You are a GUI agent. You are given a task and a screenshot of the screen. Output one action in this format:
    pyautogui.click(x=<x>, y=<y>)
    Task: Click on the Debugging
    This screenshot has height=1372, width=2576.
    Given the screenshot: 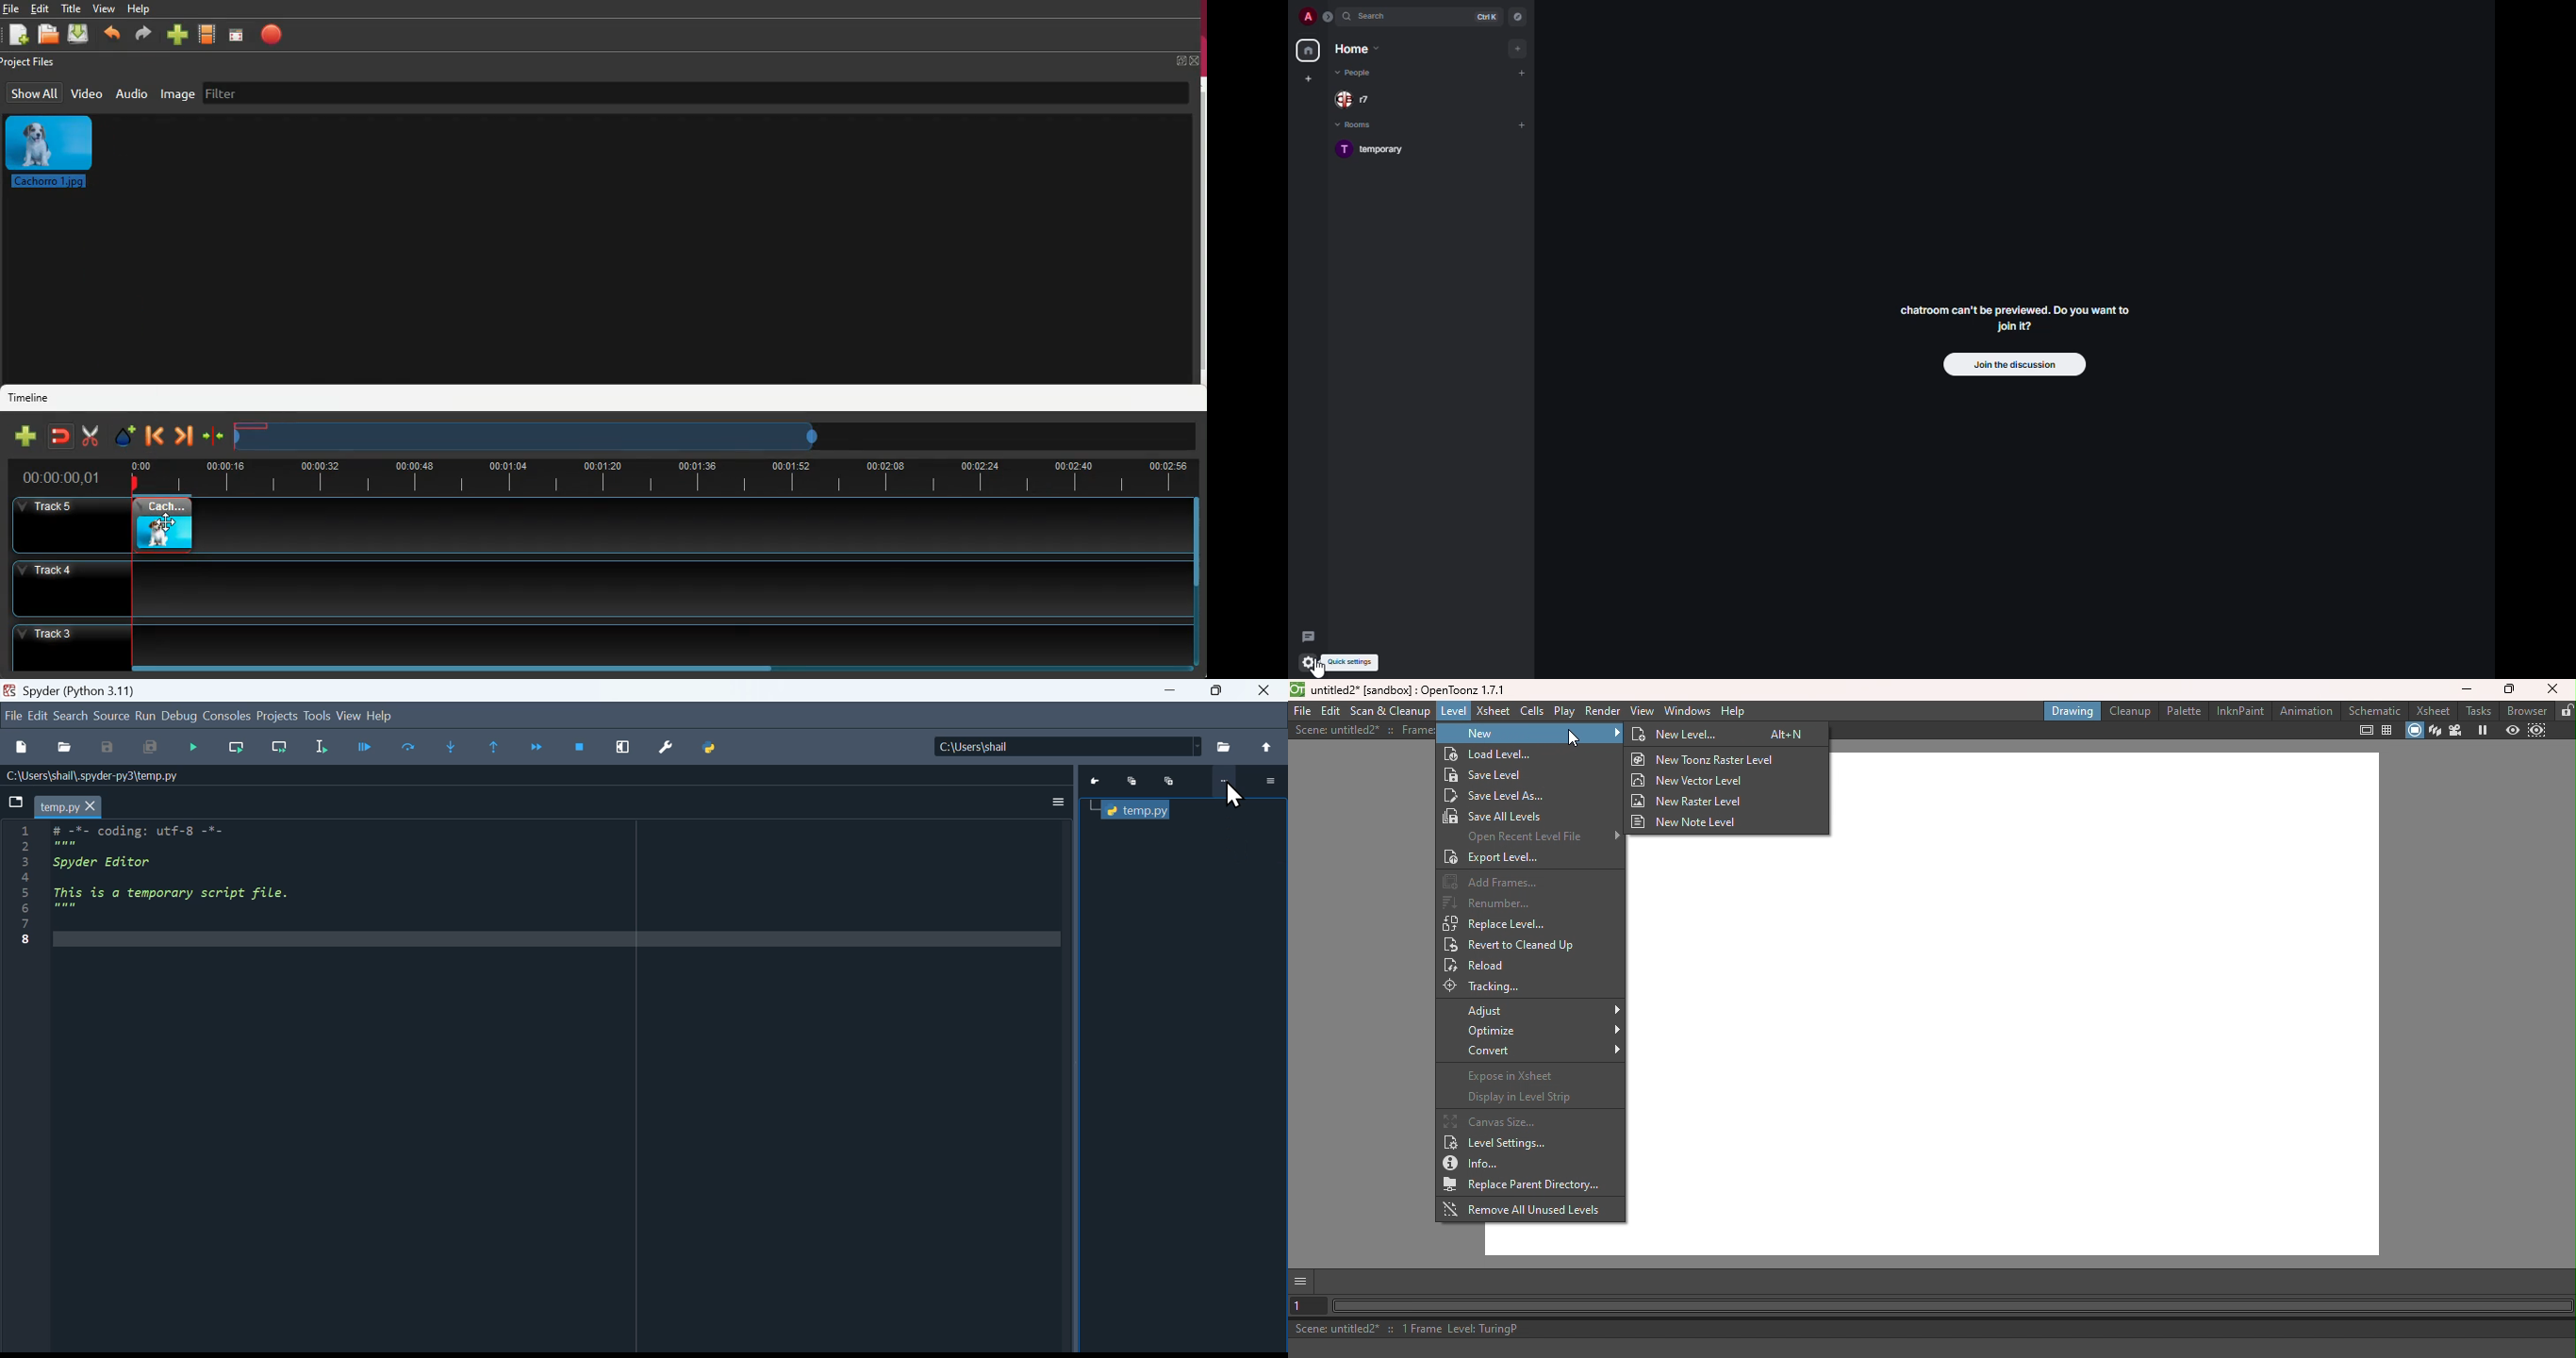 What is the action you would take?
    pyautogui.click(x=196, y=749)
    